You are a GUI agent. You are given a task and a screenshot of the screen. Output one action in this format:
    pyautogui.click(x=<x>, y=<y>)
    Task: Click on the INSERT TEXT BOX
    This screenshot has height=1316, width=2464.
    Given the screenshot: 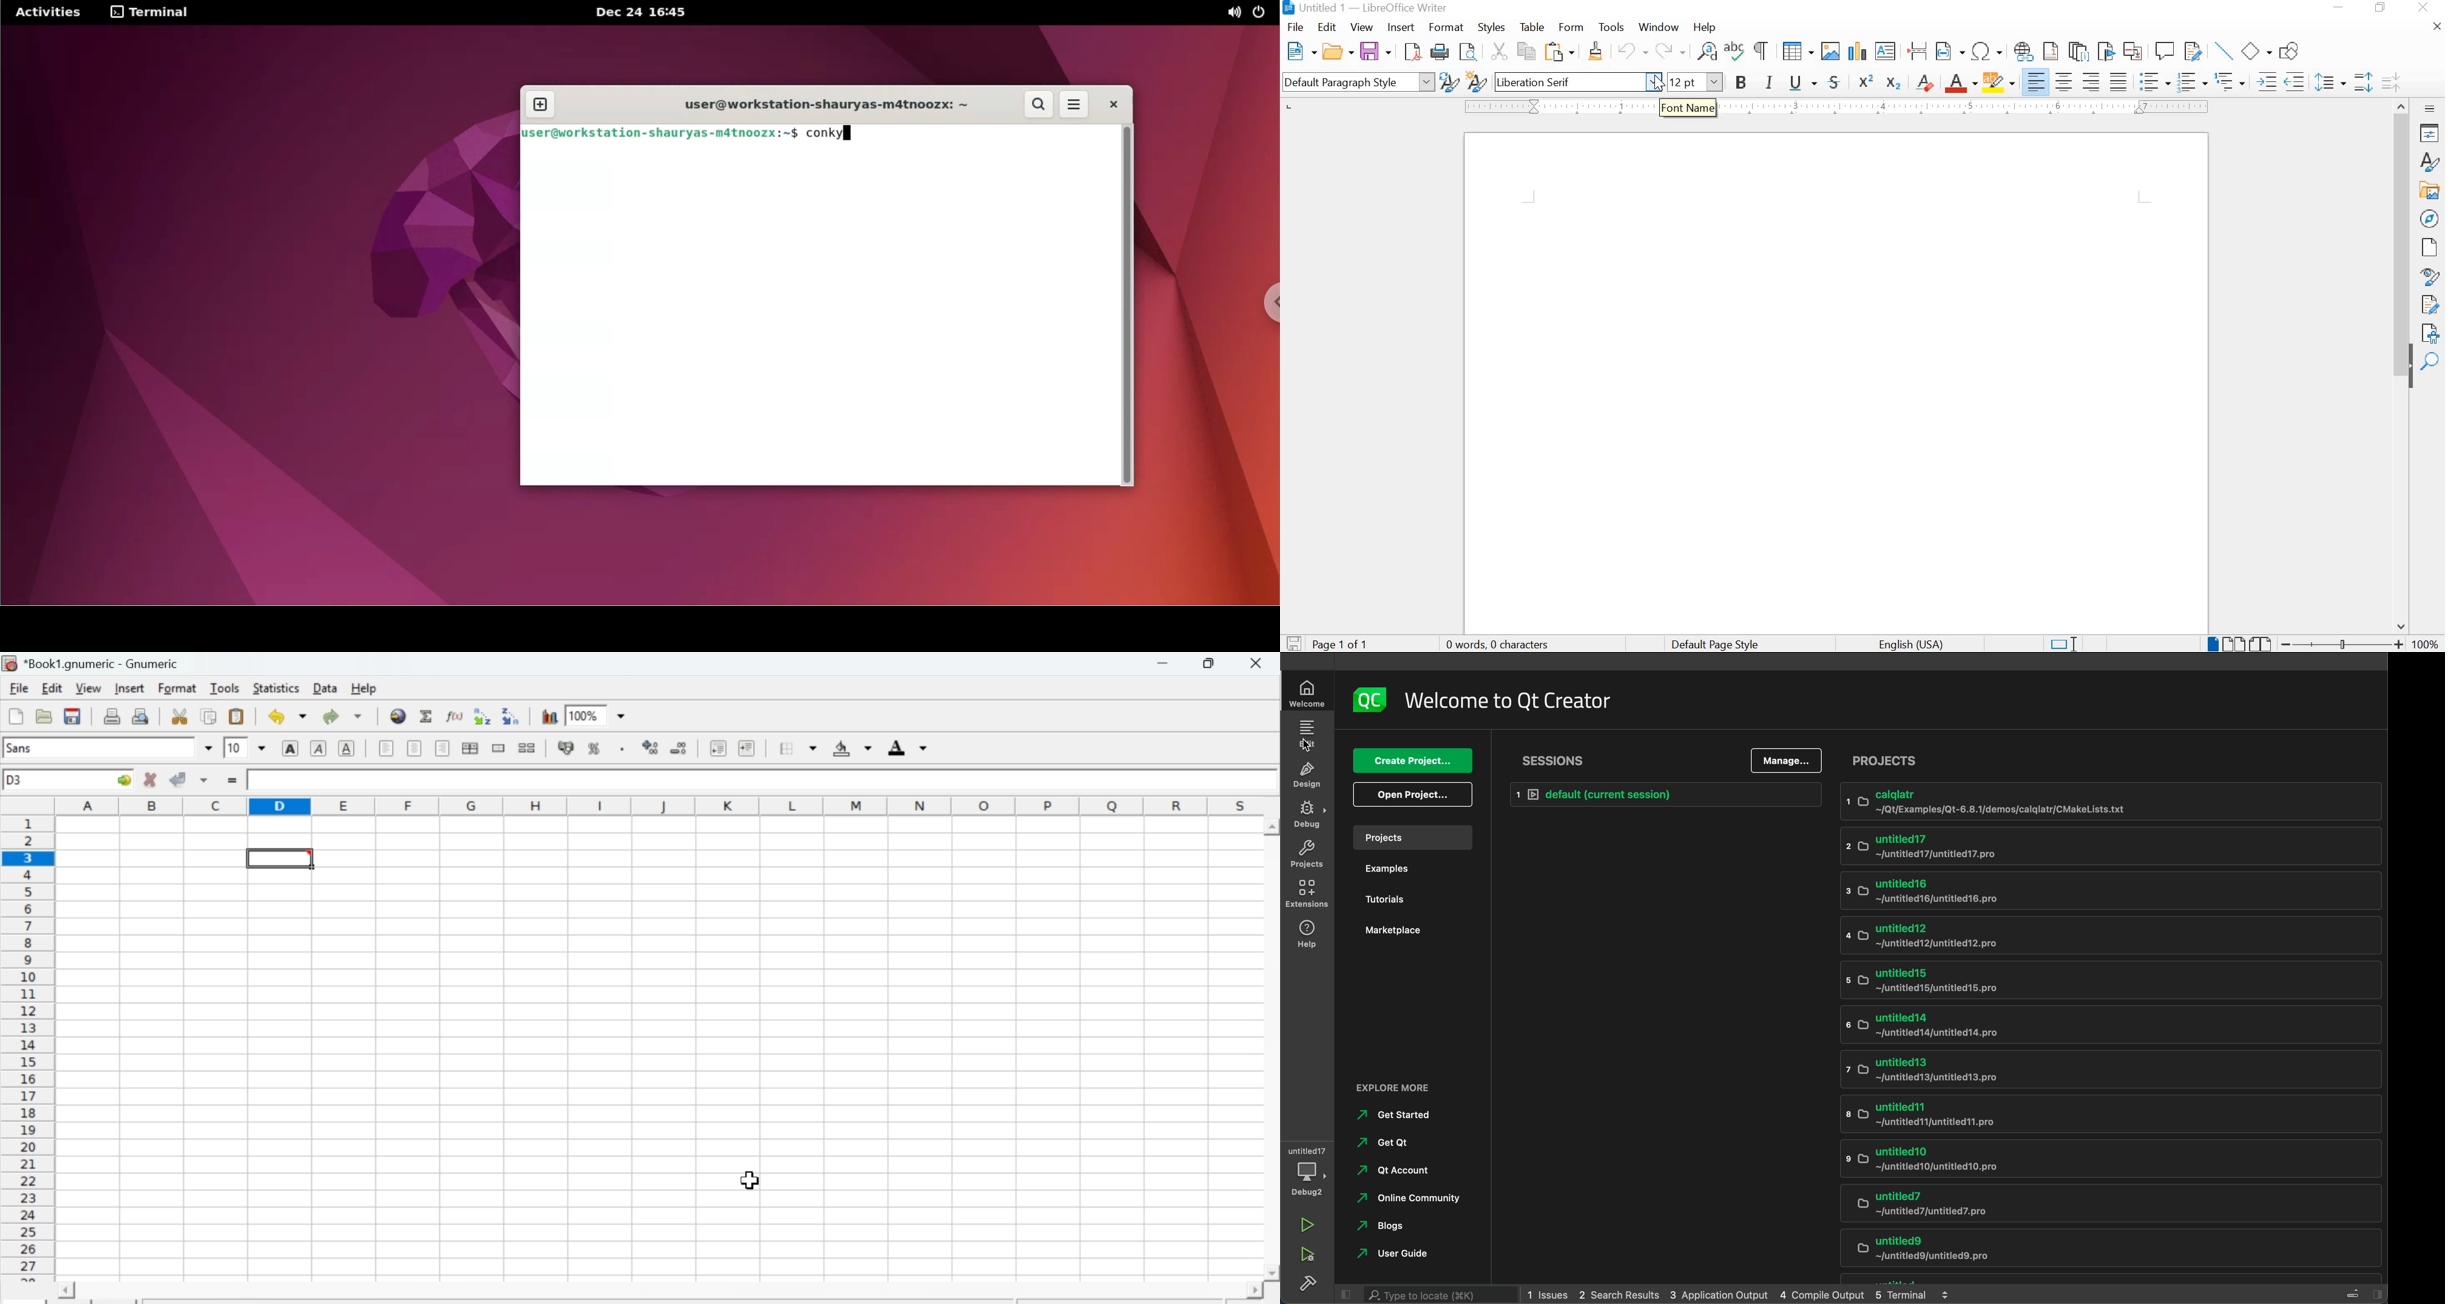 What is the action you would take?
    pyautogui.click(x=1886, y=51)
    